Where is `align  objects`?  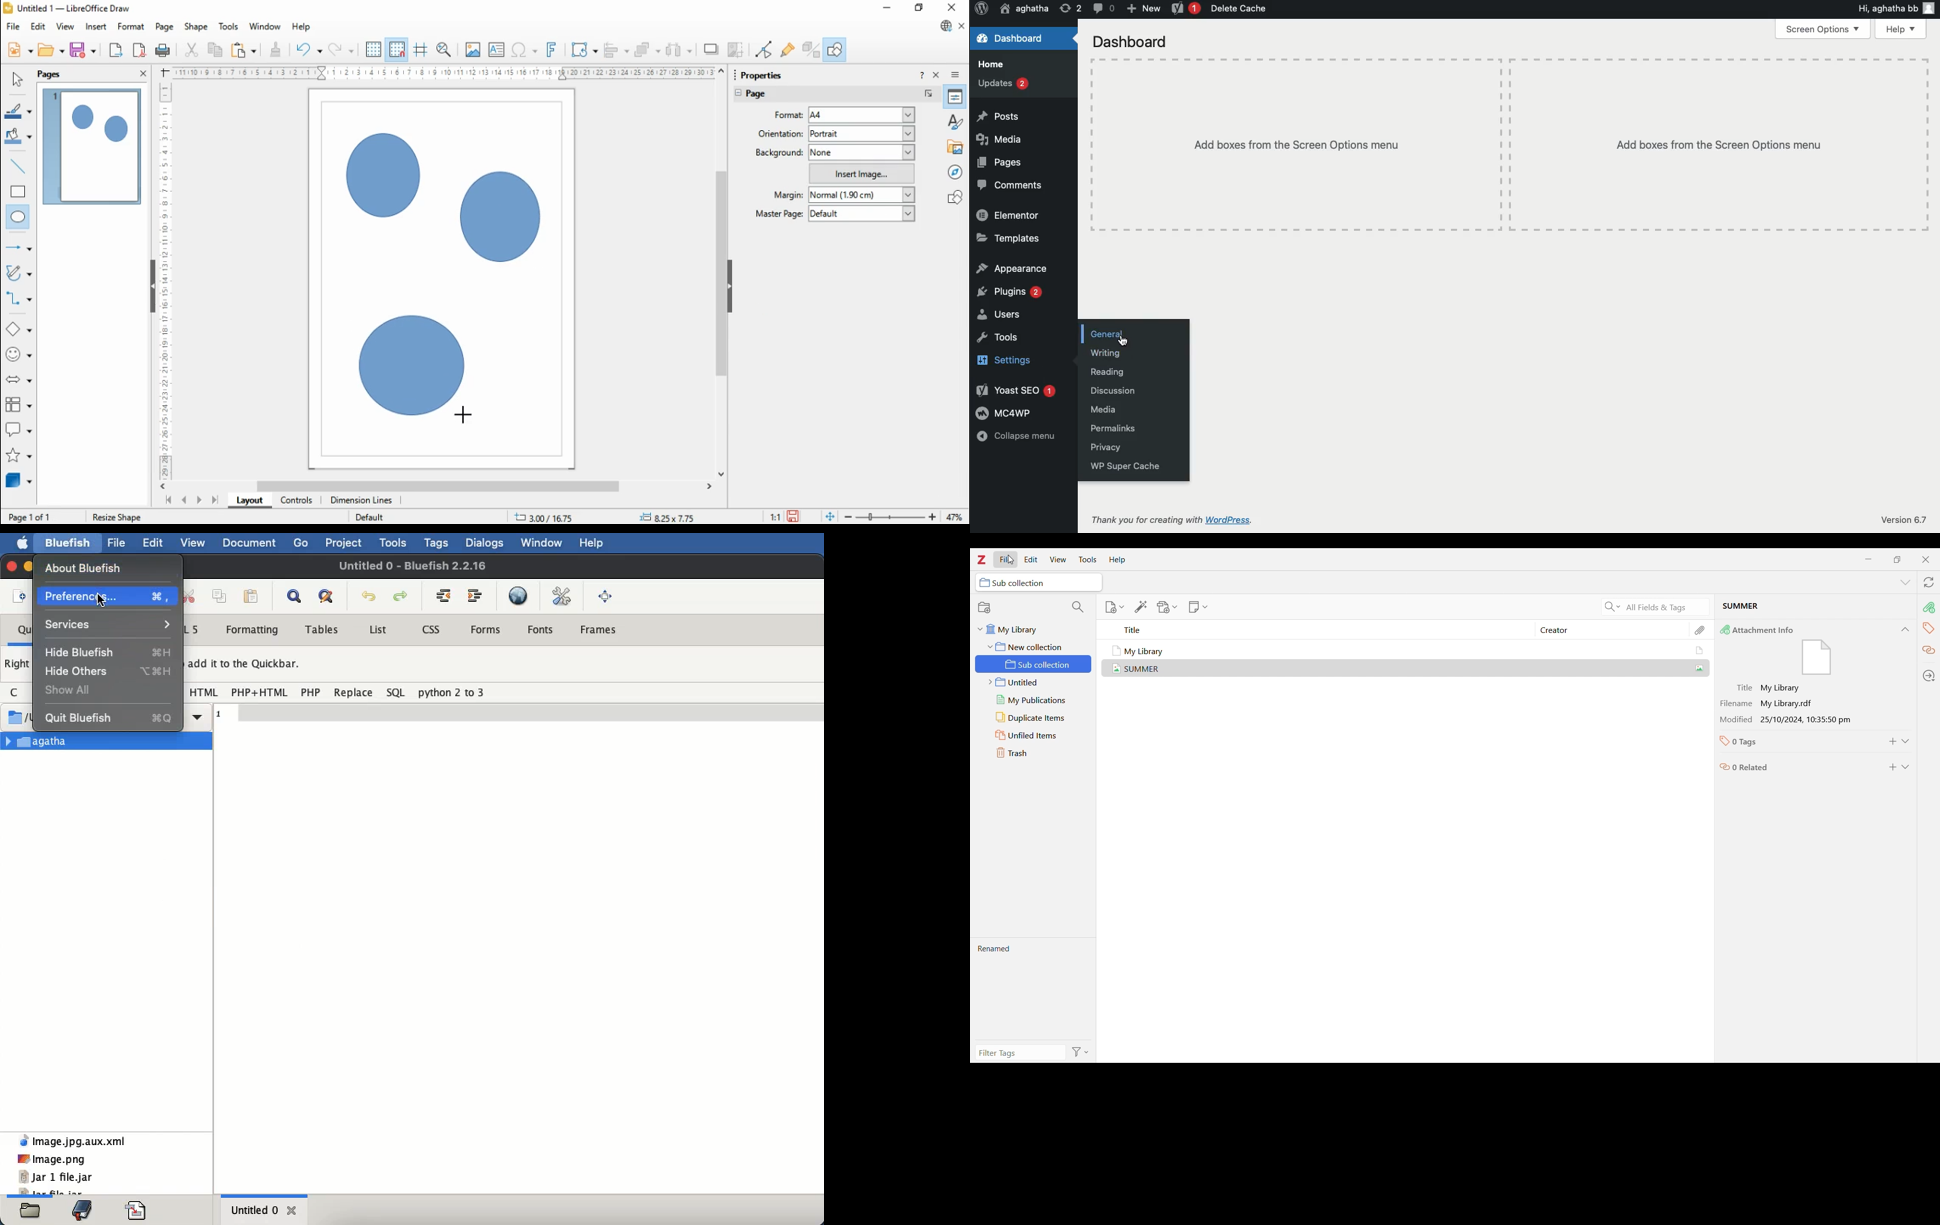
align  objects is located at coordinates (616, 50).